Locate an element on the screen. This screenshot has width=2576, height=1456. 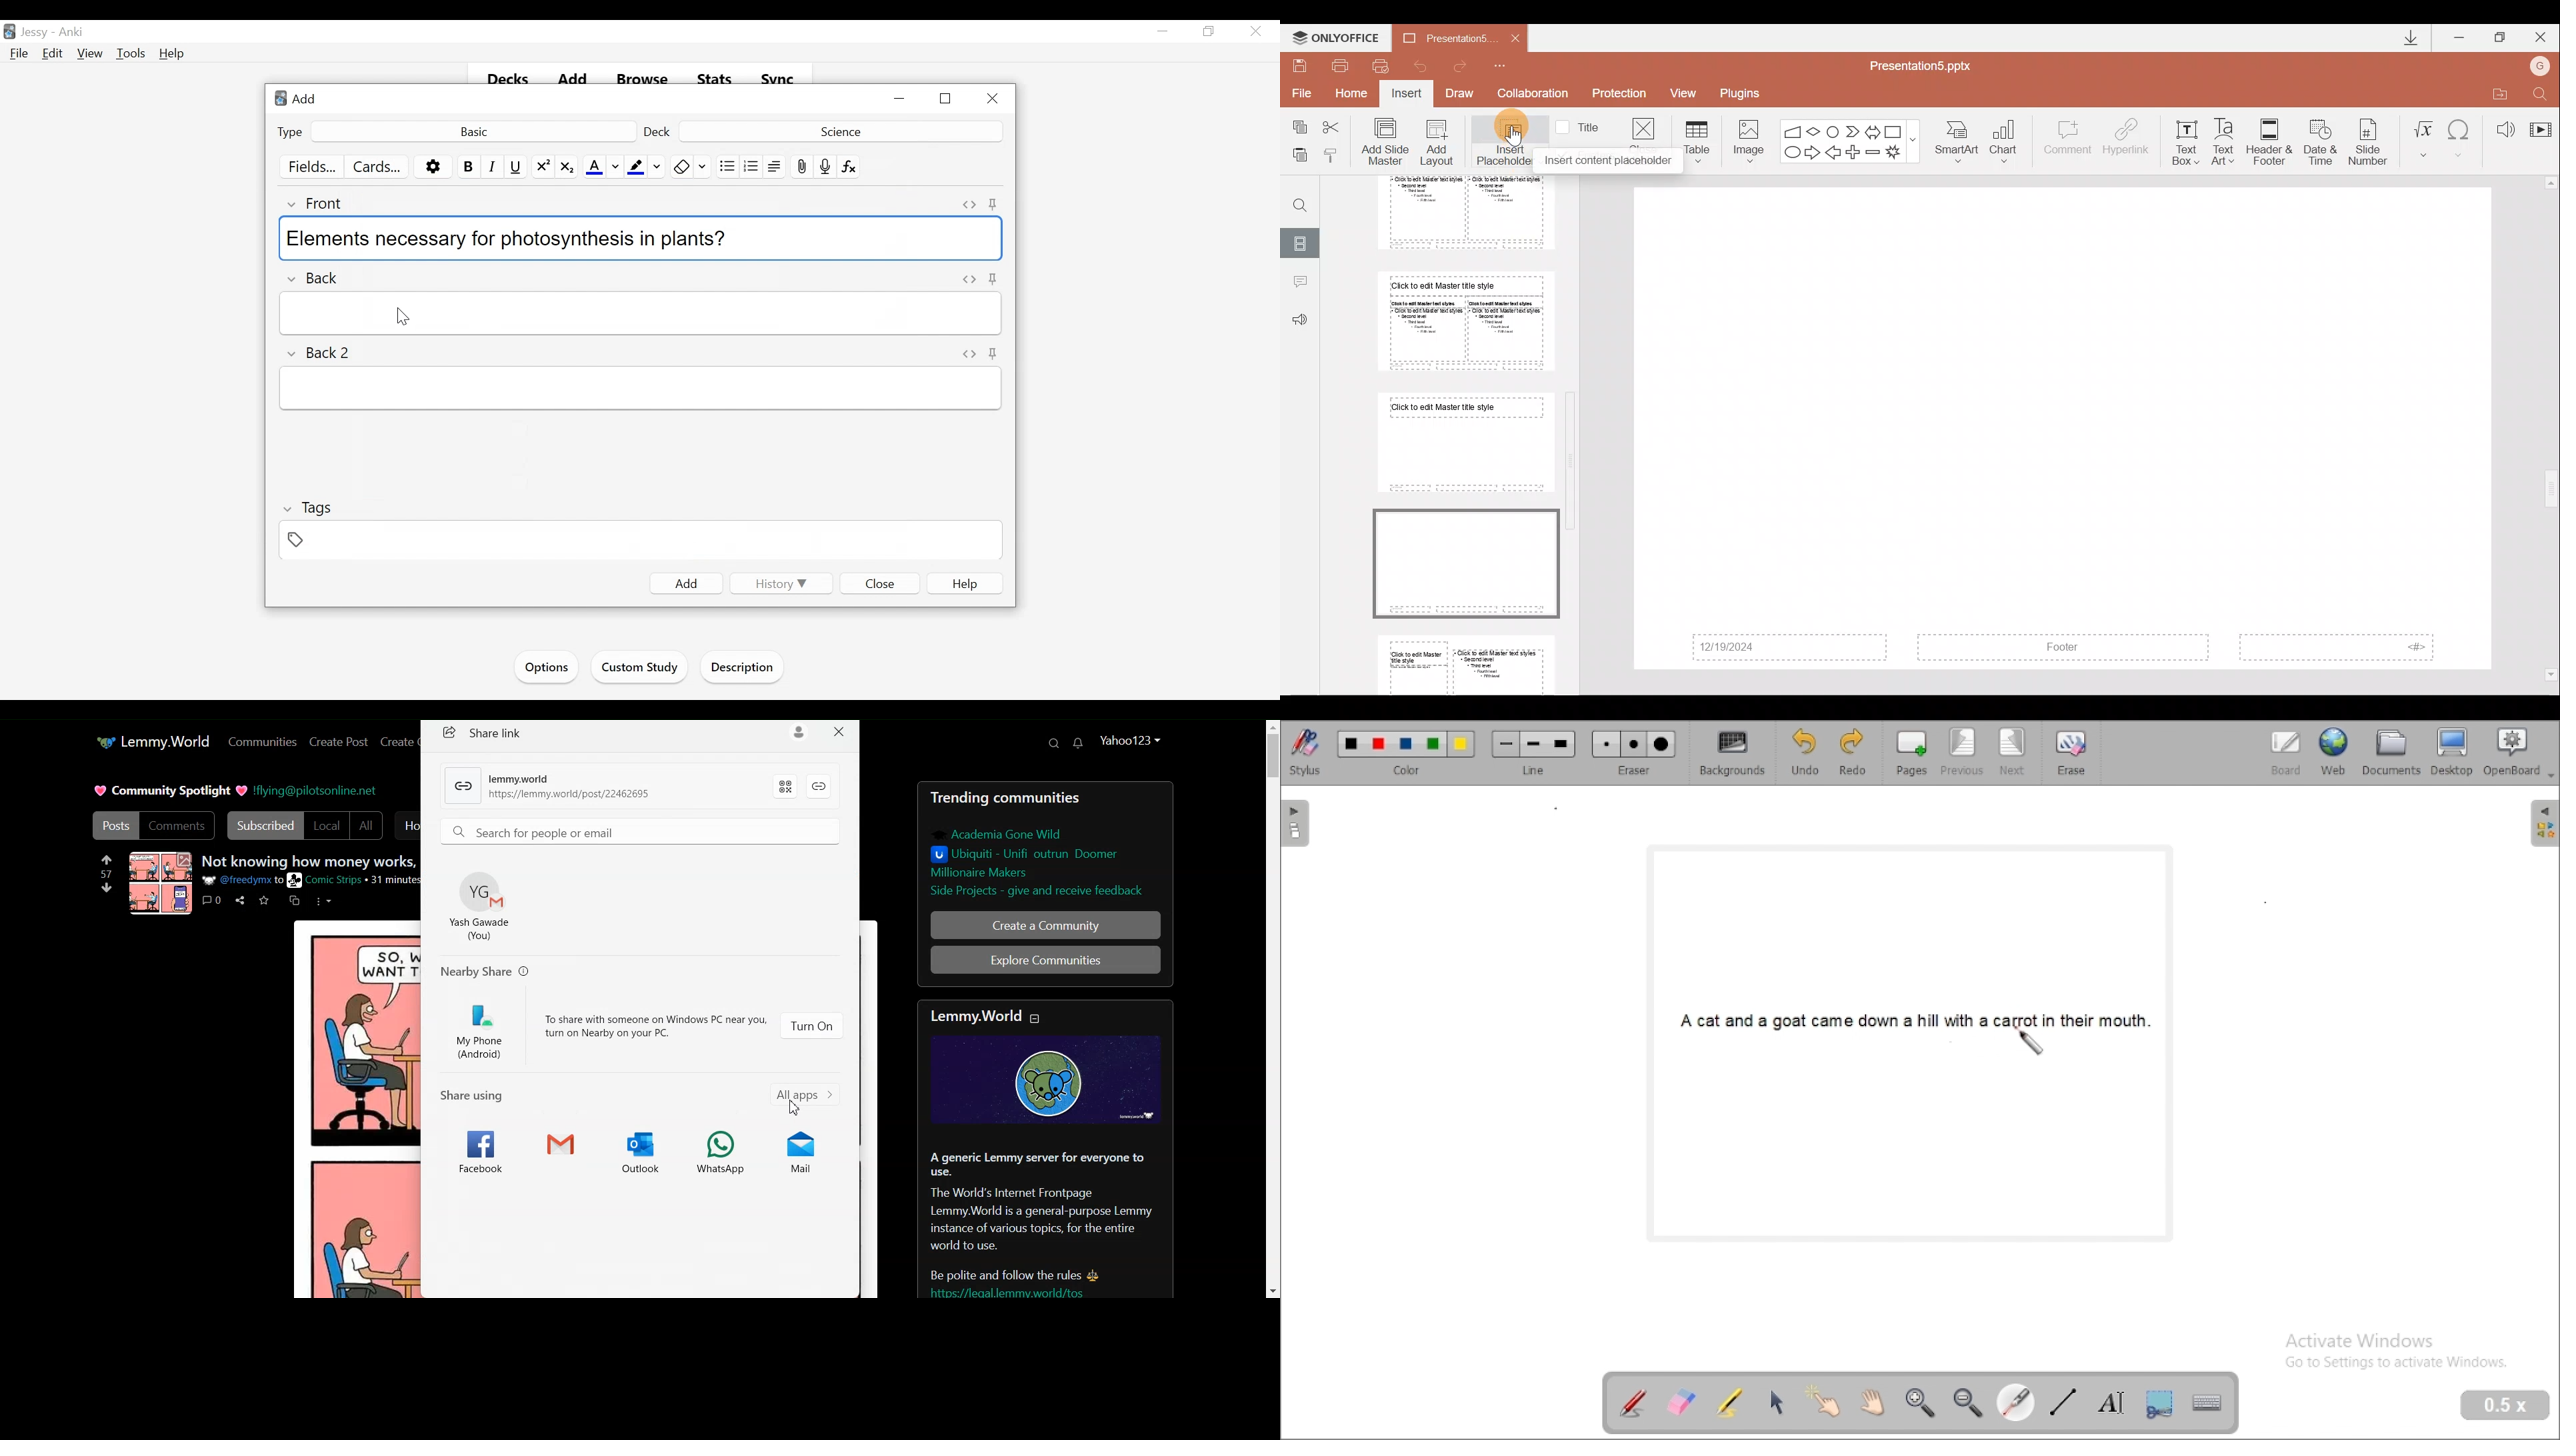
File is located at coordinates (19, 54).